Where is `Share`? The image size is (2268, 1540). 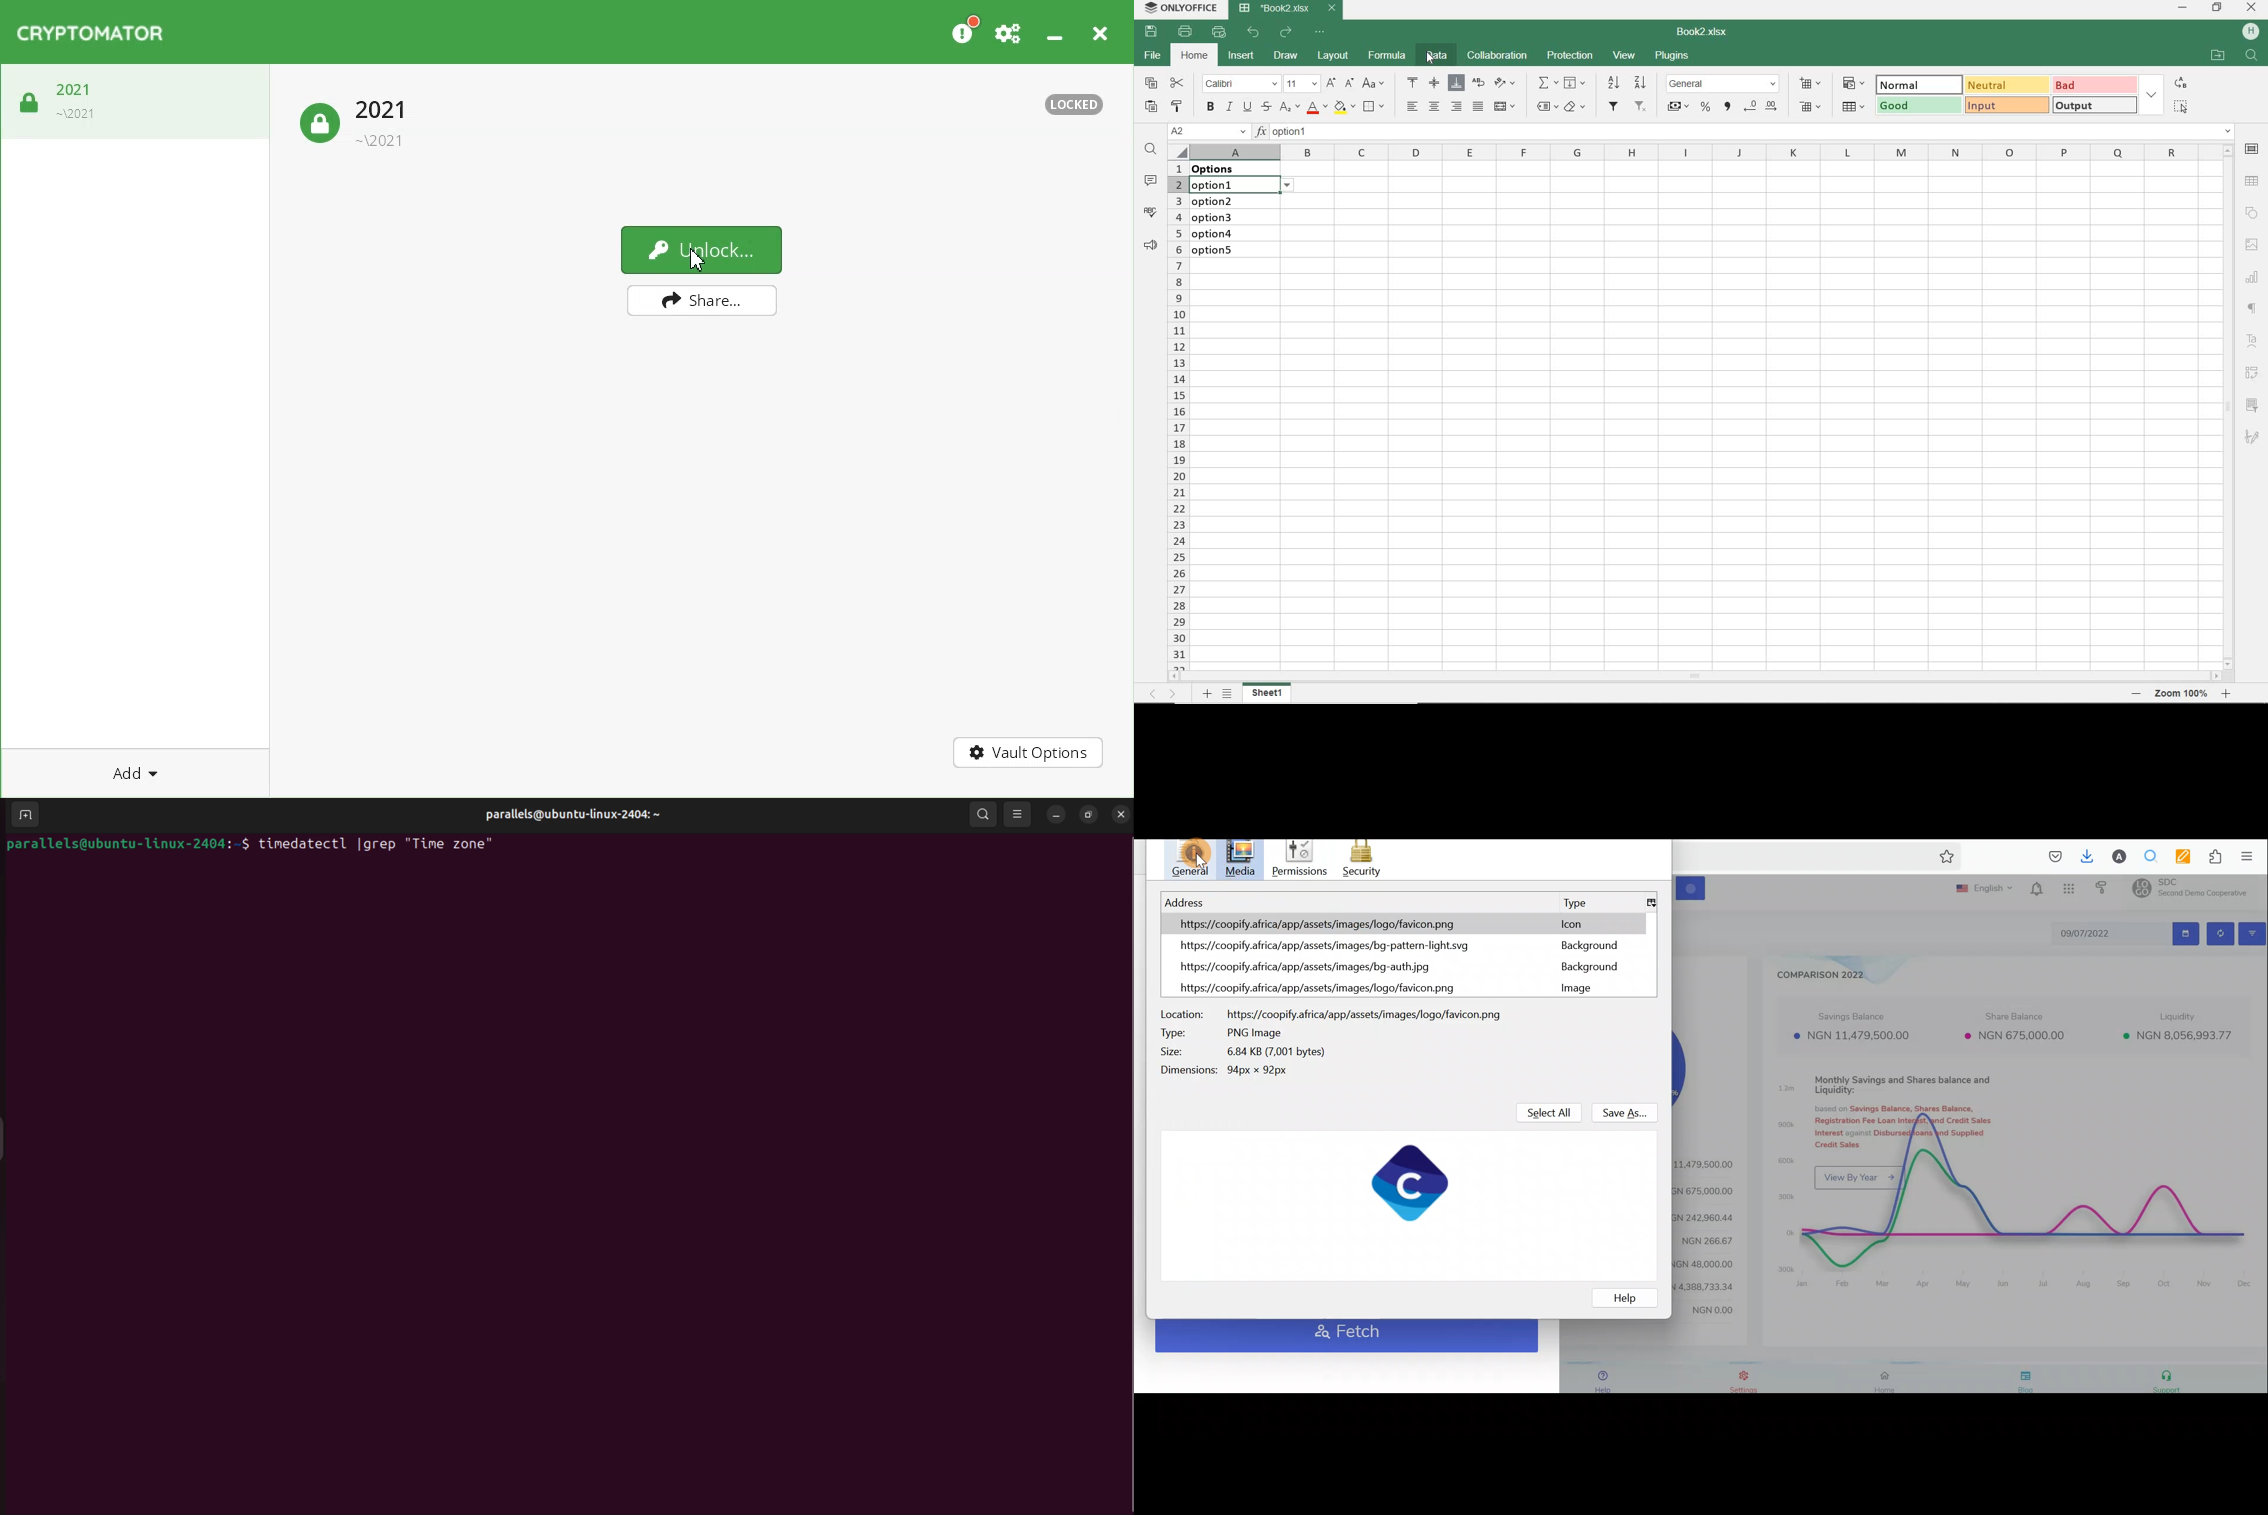 Share is located at coordinates (703, 300).